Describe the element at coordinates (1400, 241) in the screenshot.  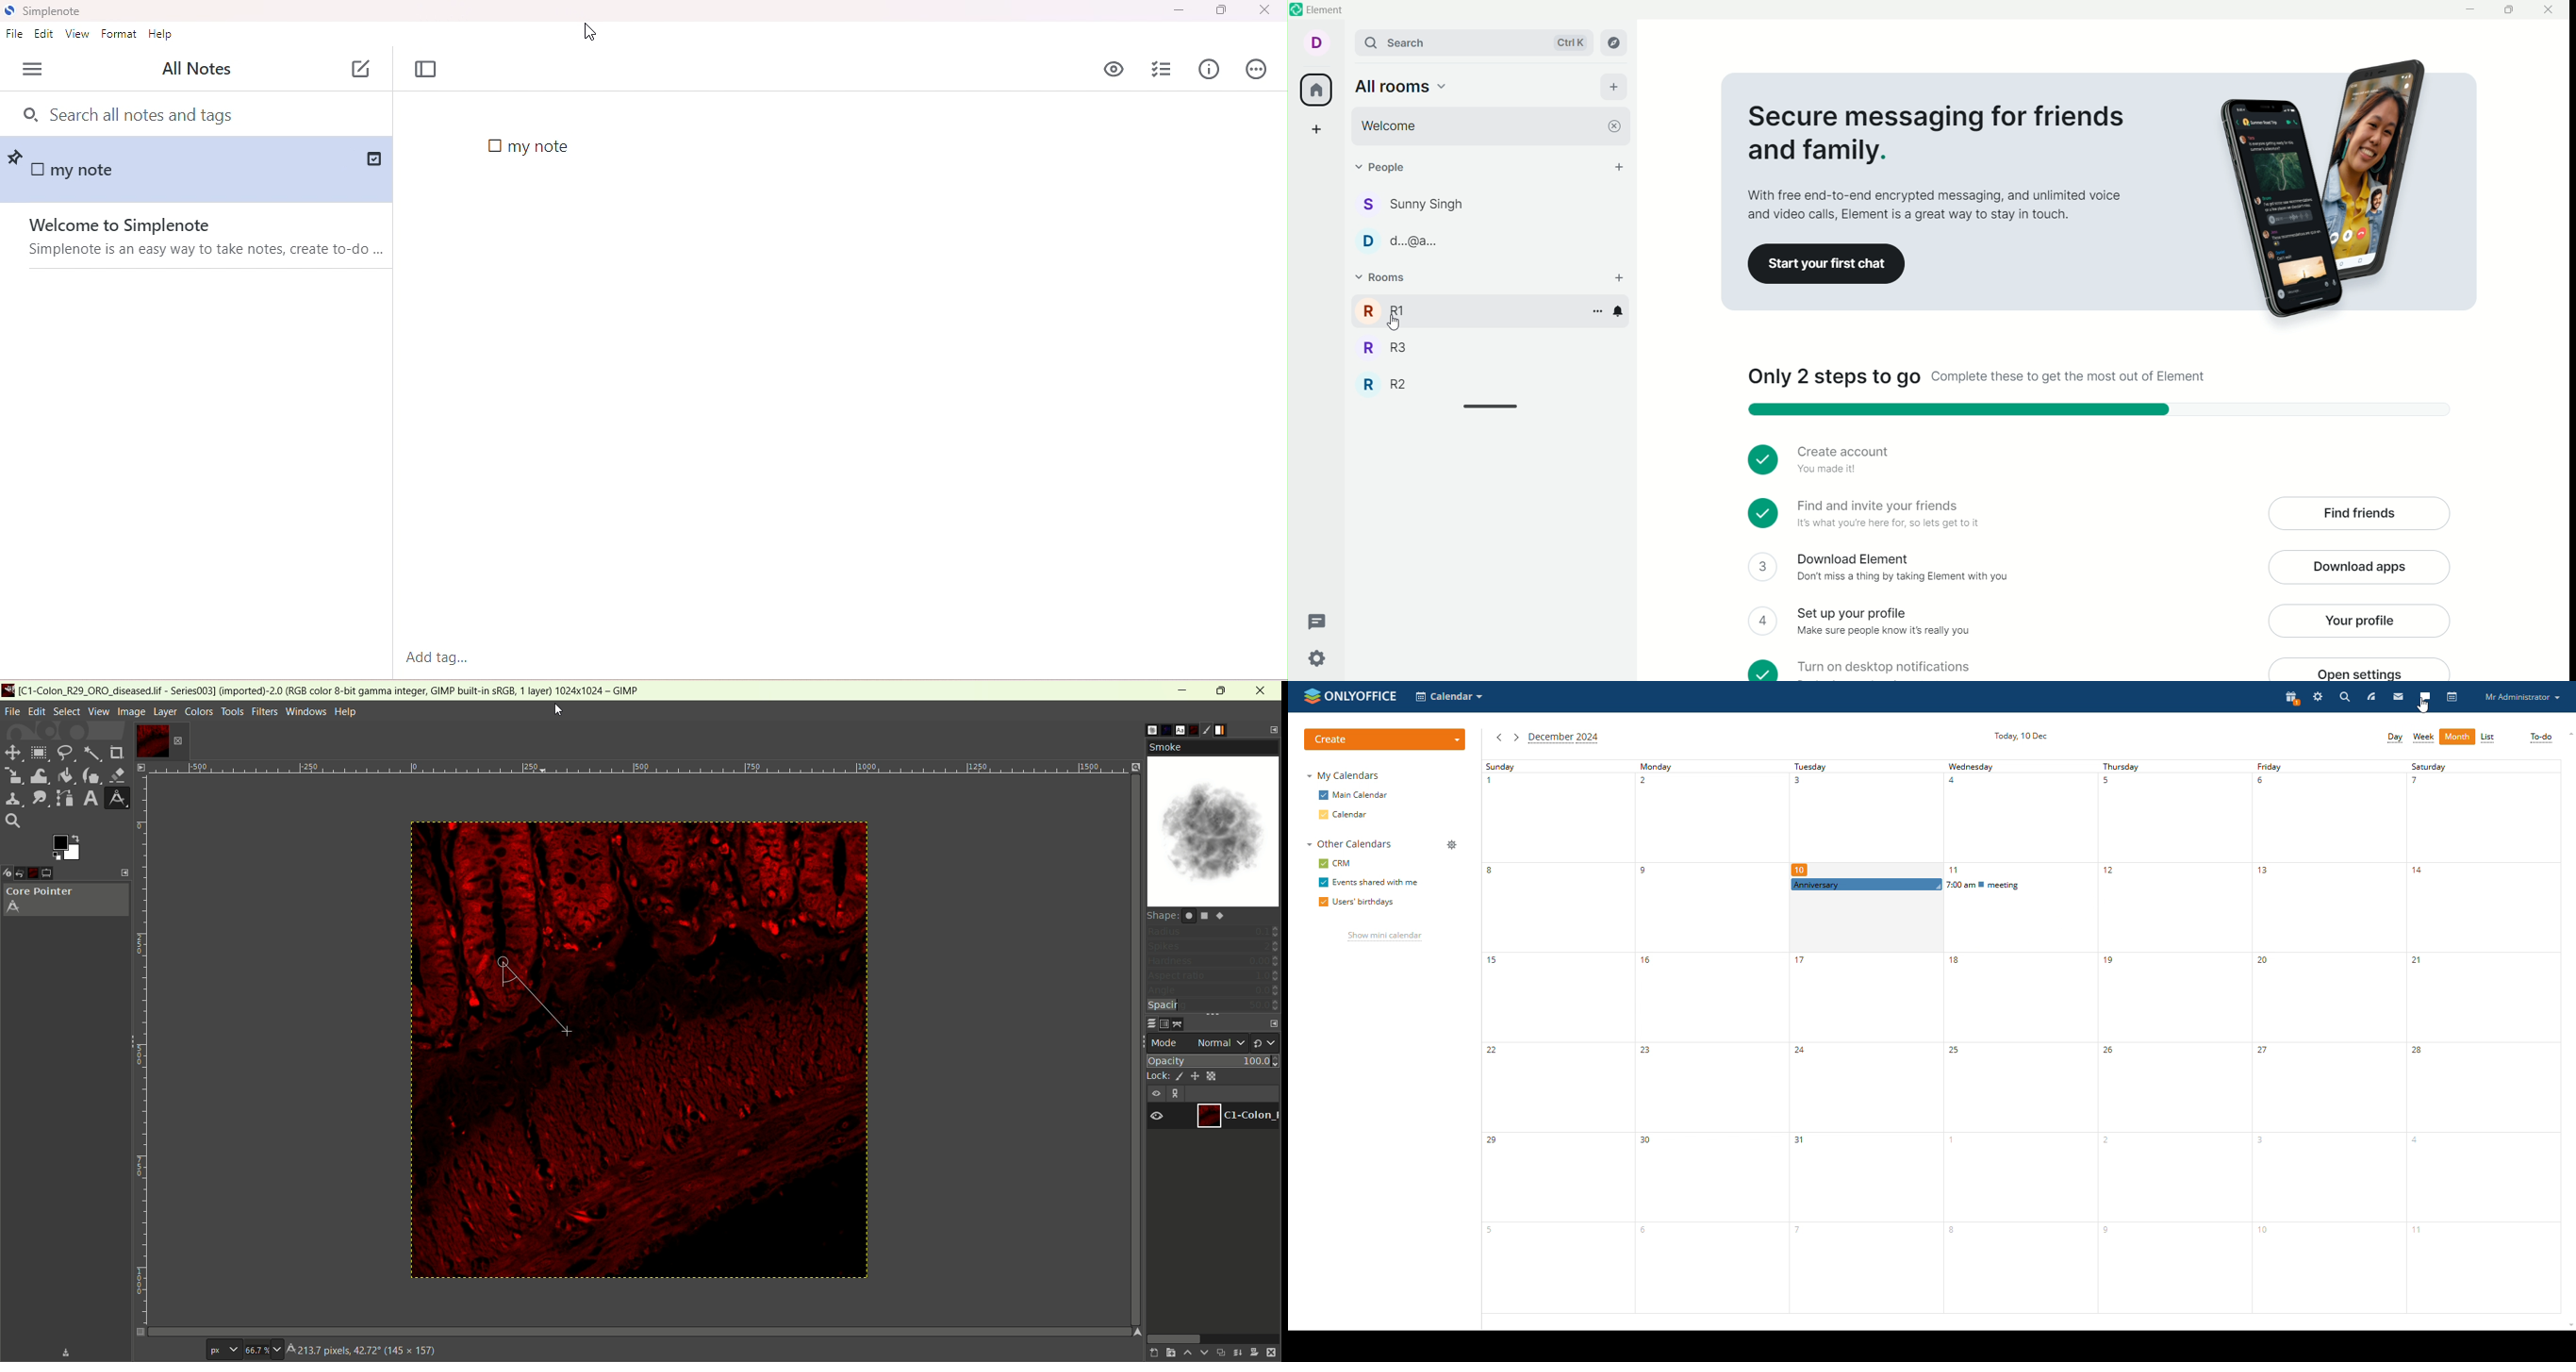
I see `d...@a... chat` at that location.